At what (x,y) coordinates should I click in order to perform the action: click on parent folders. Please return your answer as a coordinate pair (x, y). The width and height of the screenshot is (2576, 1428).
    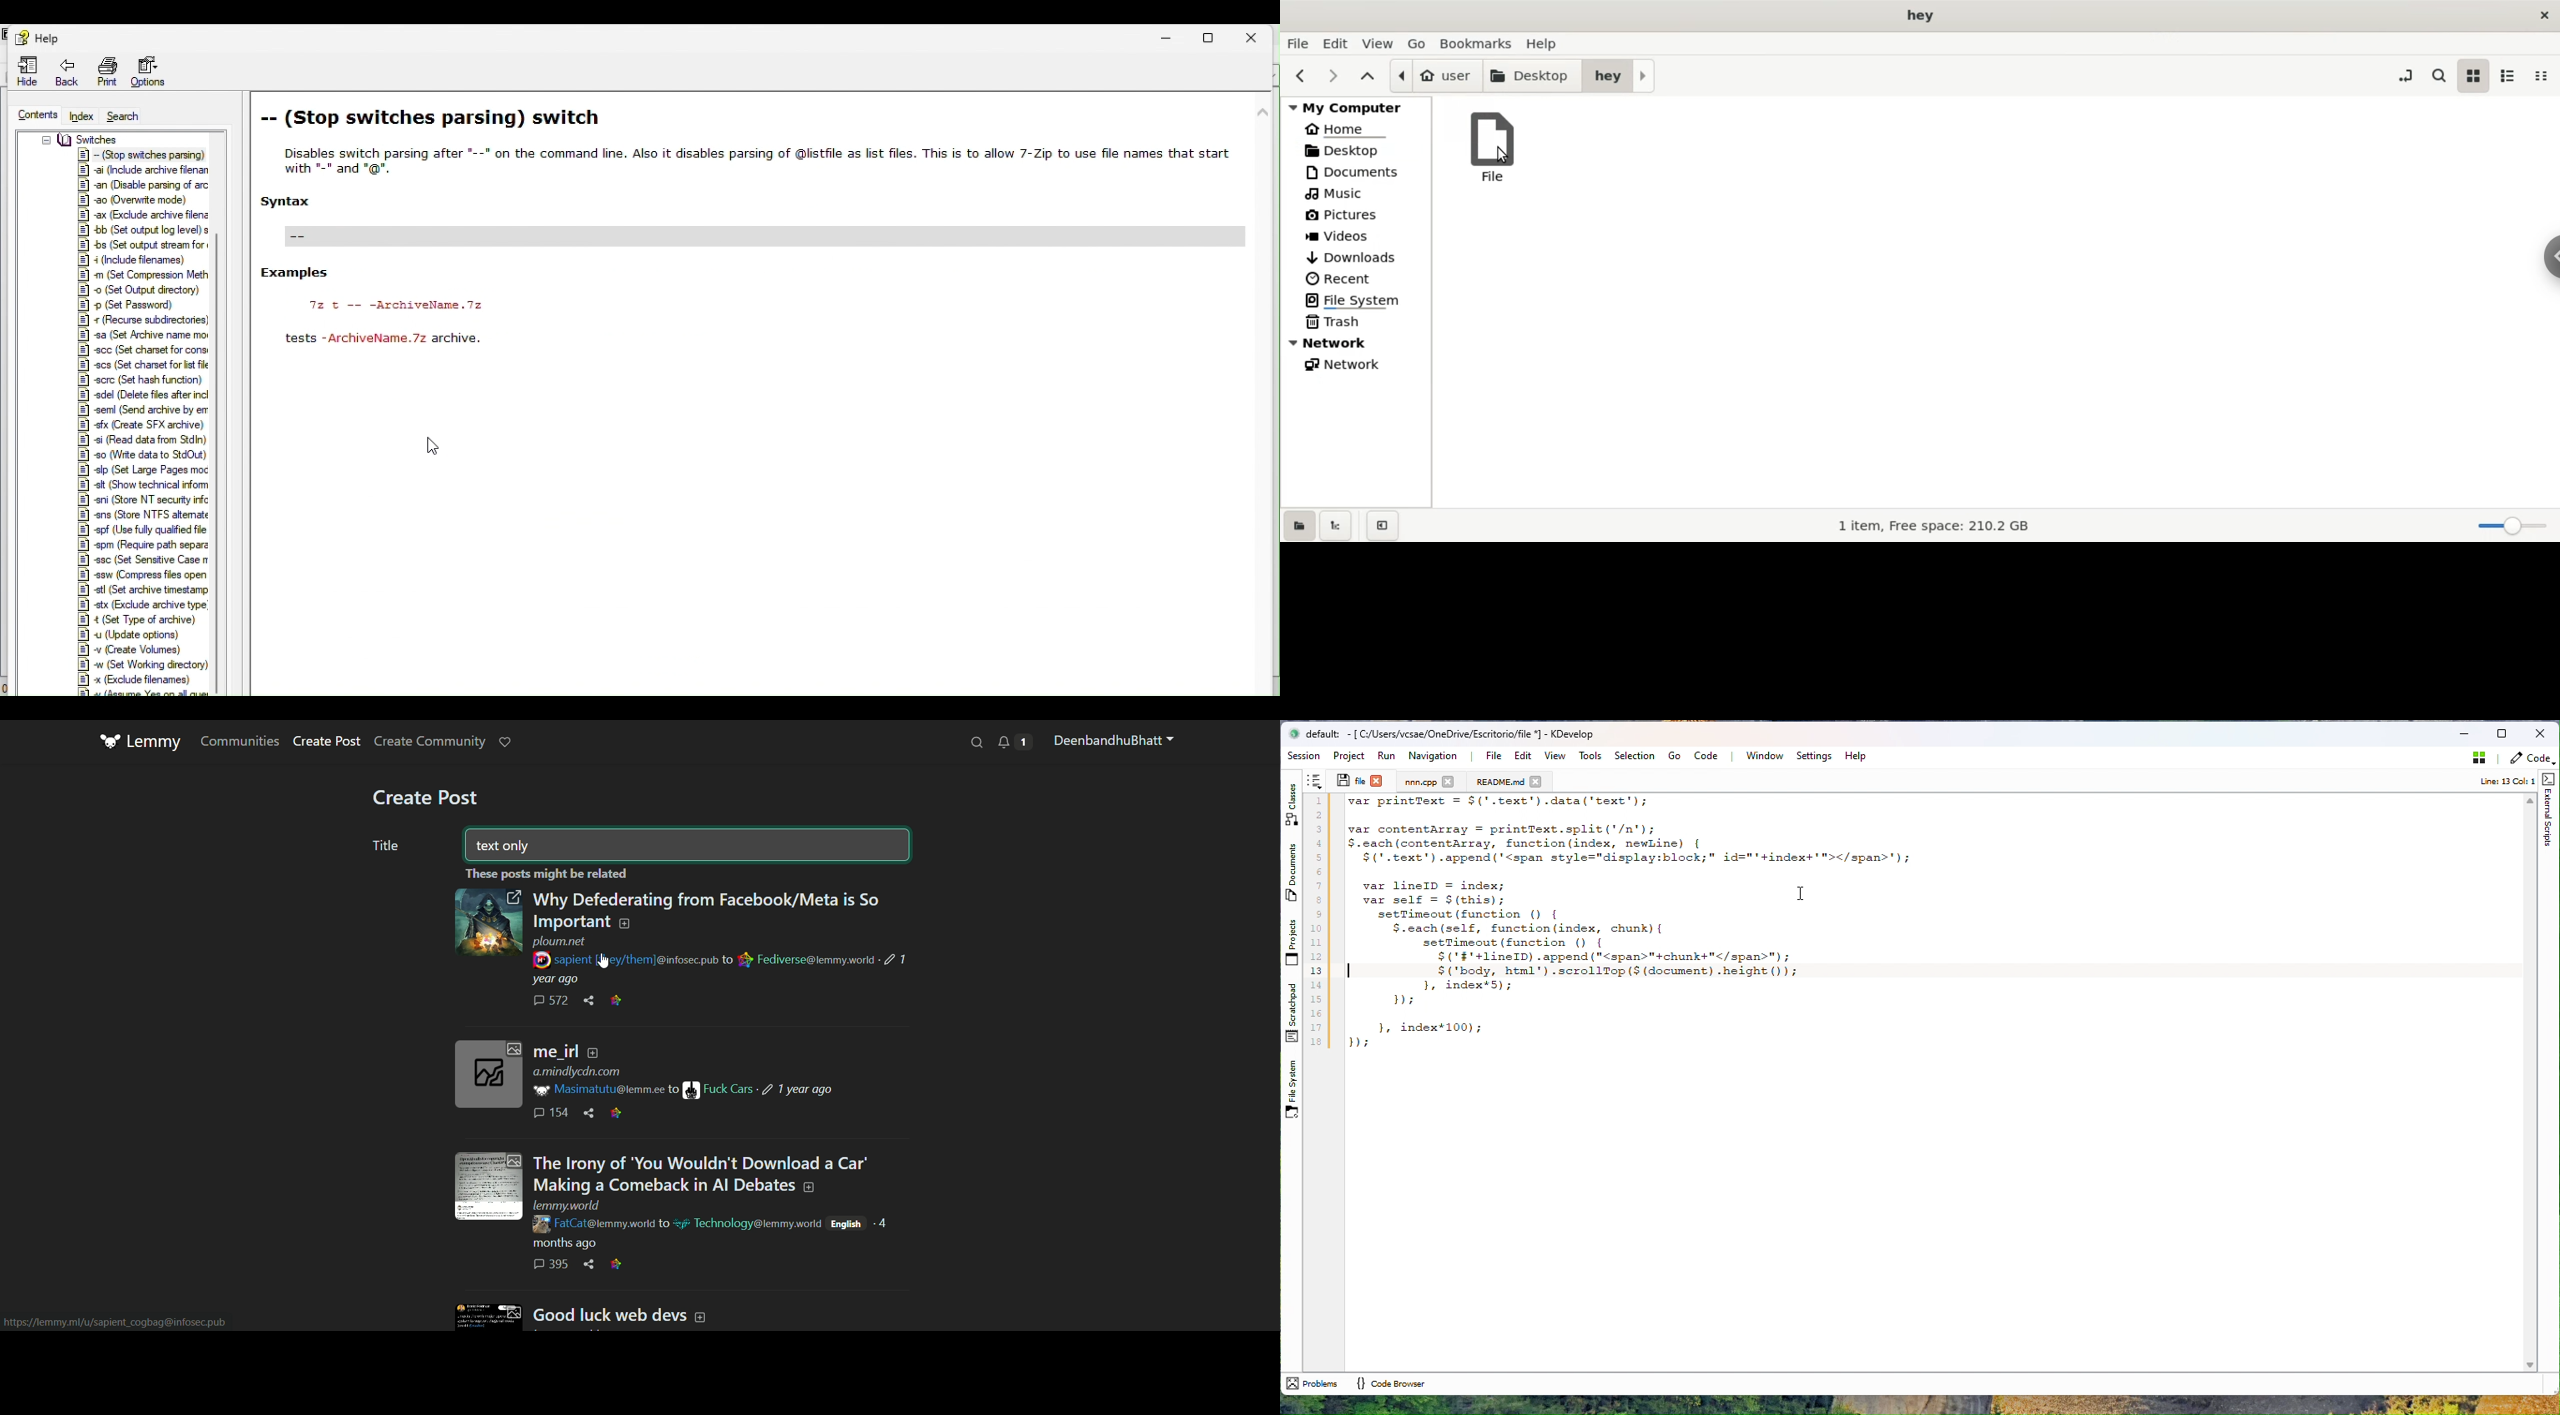
    Looking at the image, I should click on (1366, 77).